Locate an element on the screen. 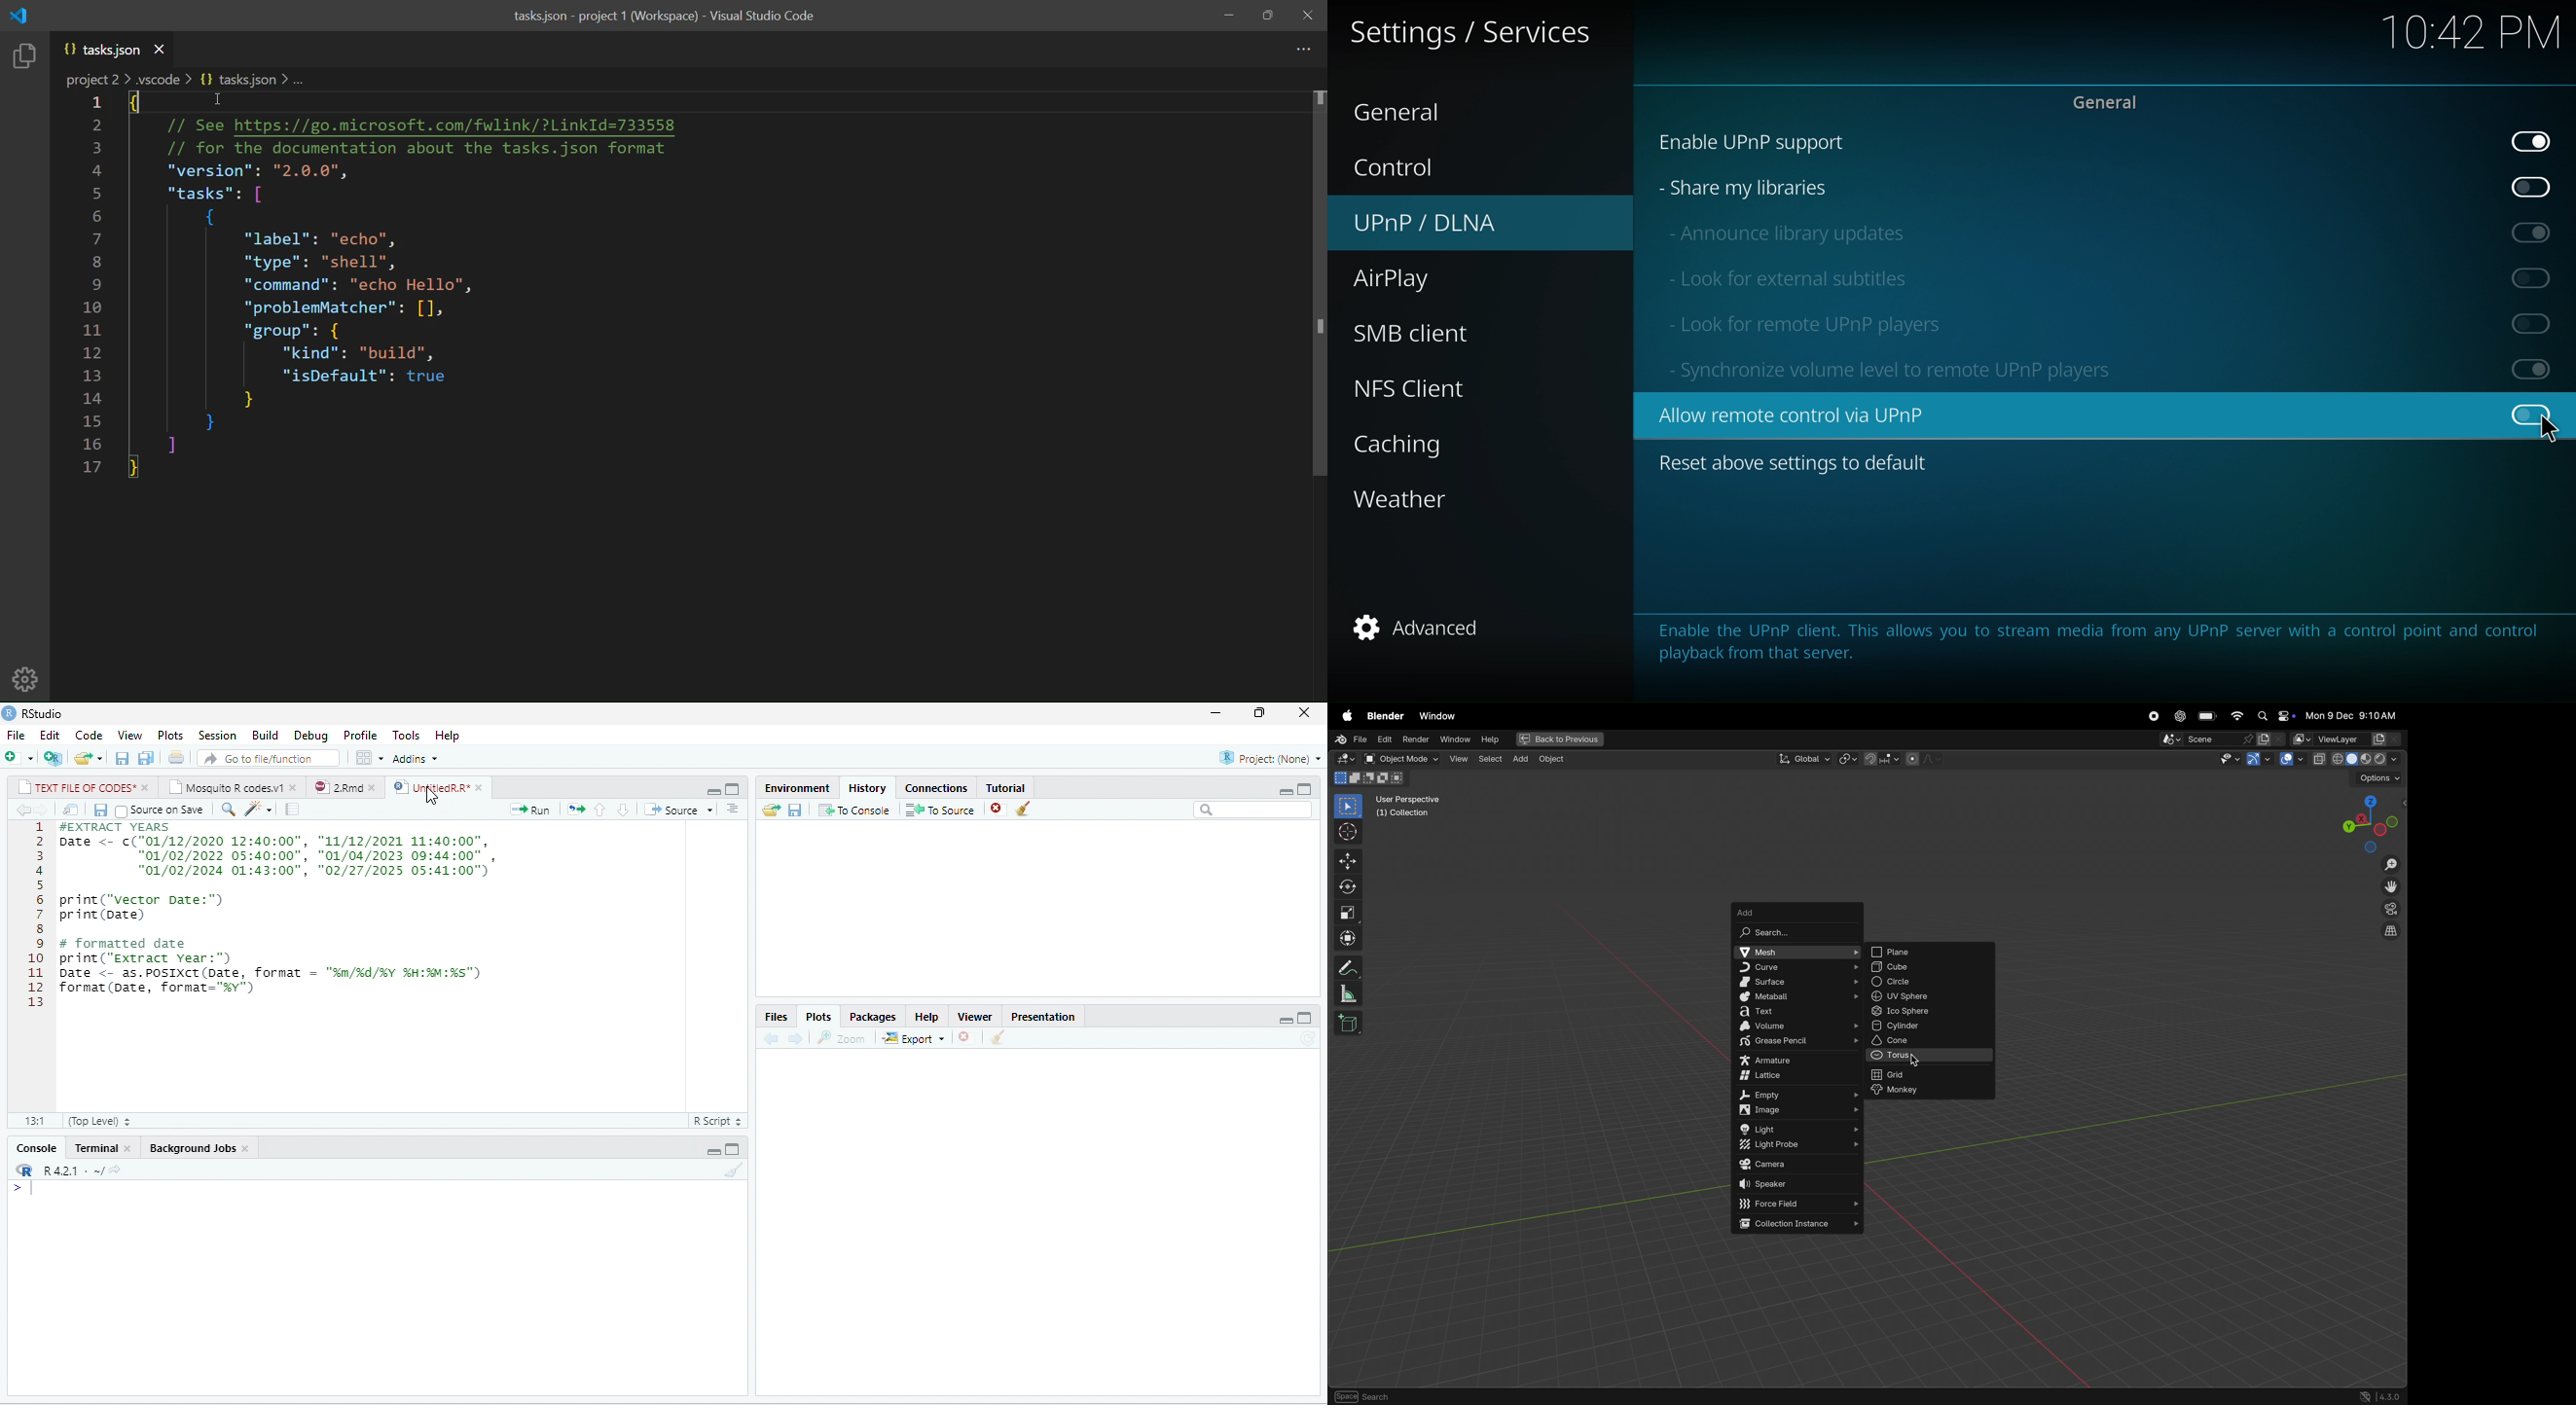 The image size is (2576, 1428). transform is located at coordinates (1350, 938).